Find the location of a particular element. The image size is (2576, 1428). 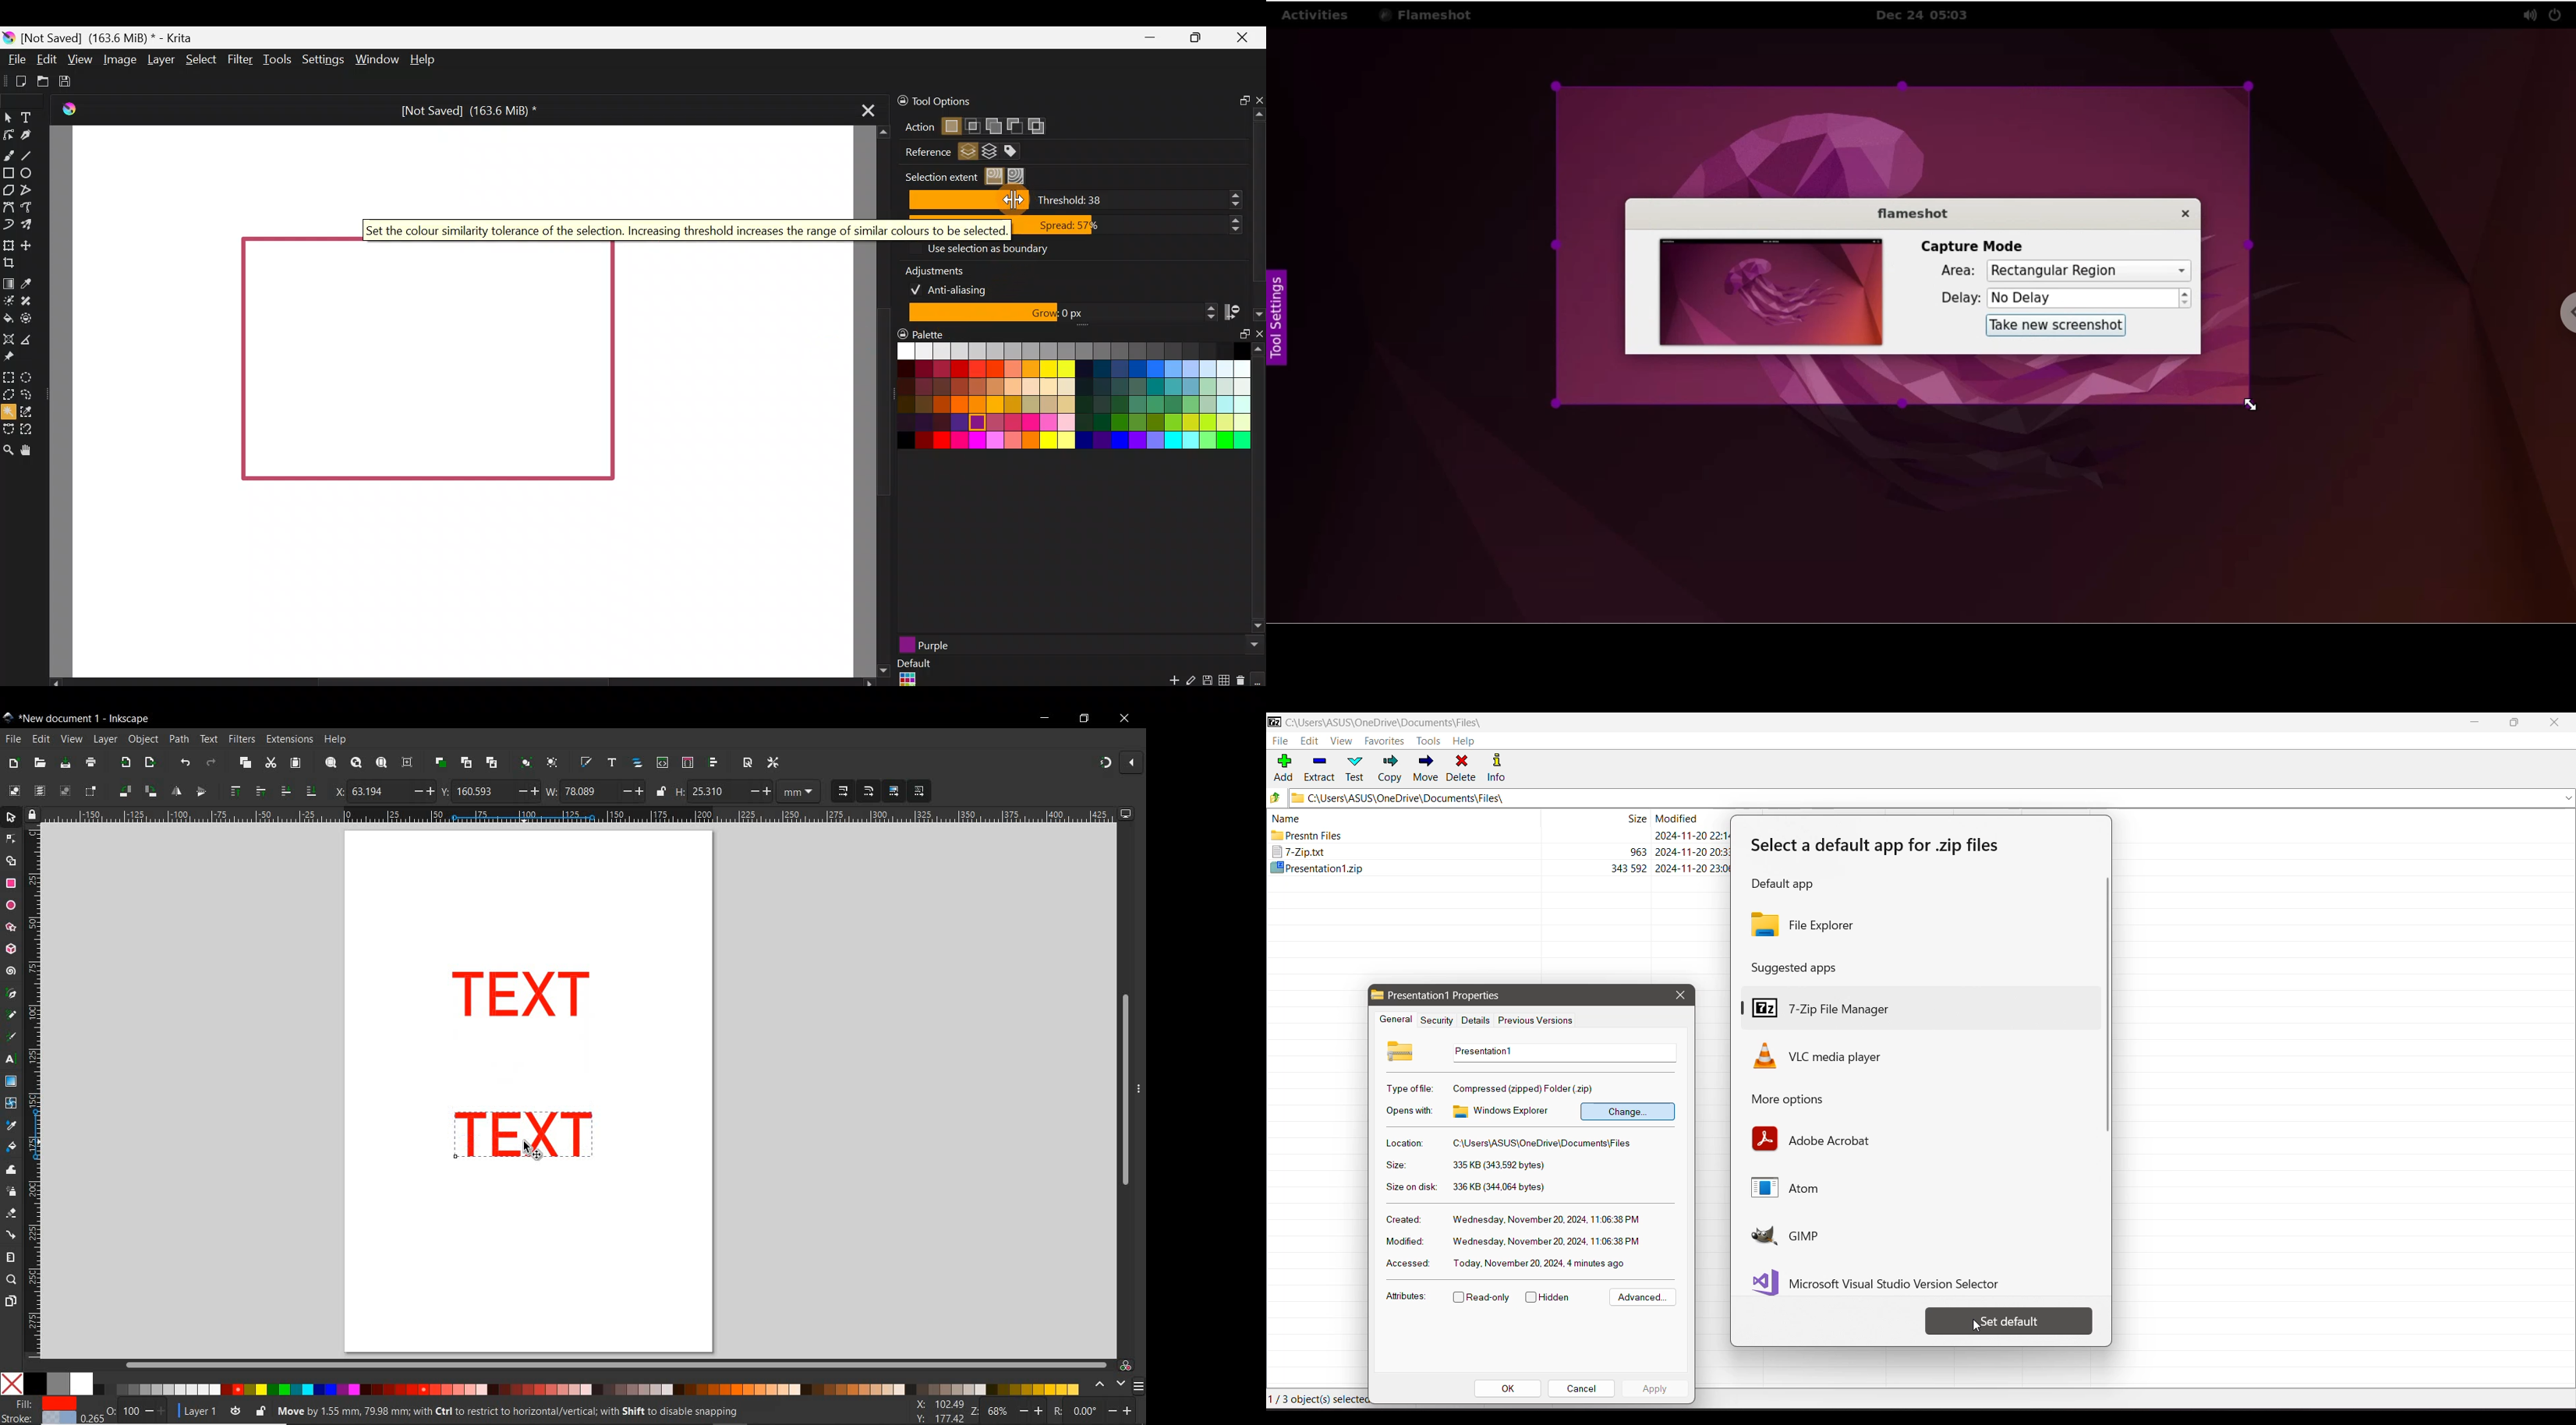

 is located at coordinates (530, 1151).